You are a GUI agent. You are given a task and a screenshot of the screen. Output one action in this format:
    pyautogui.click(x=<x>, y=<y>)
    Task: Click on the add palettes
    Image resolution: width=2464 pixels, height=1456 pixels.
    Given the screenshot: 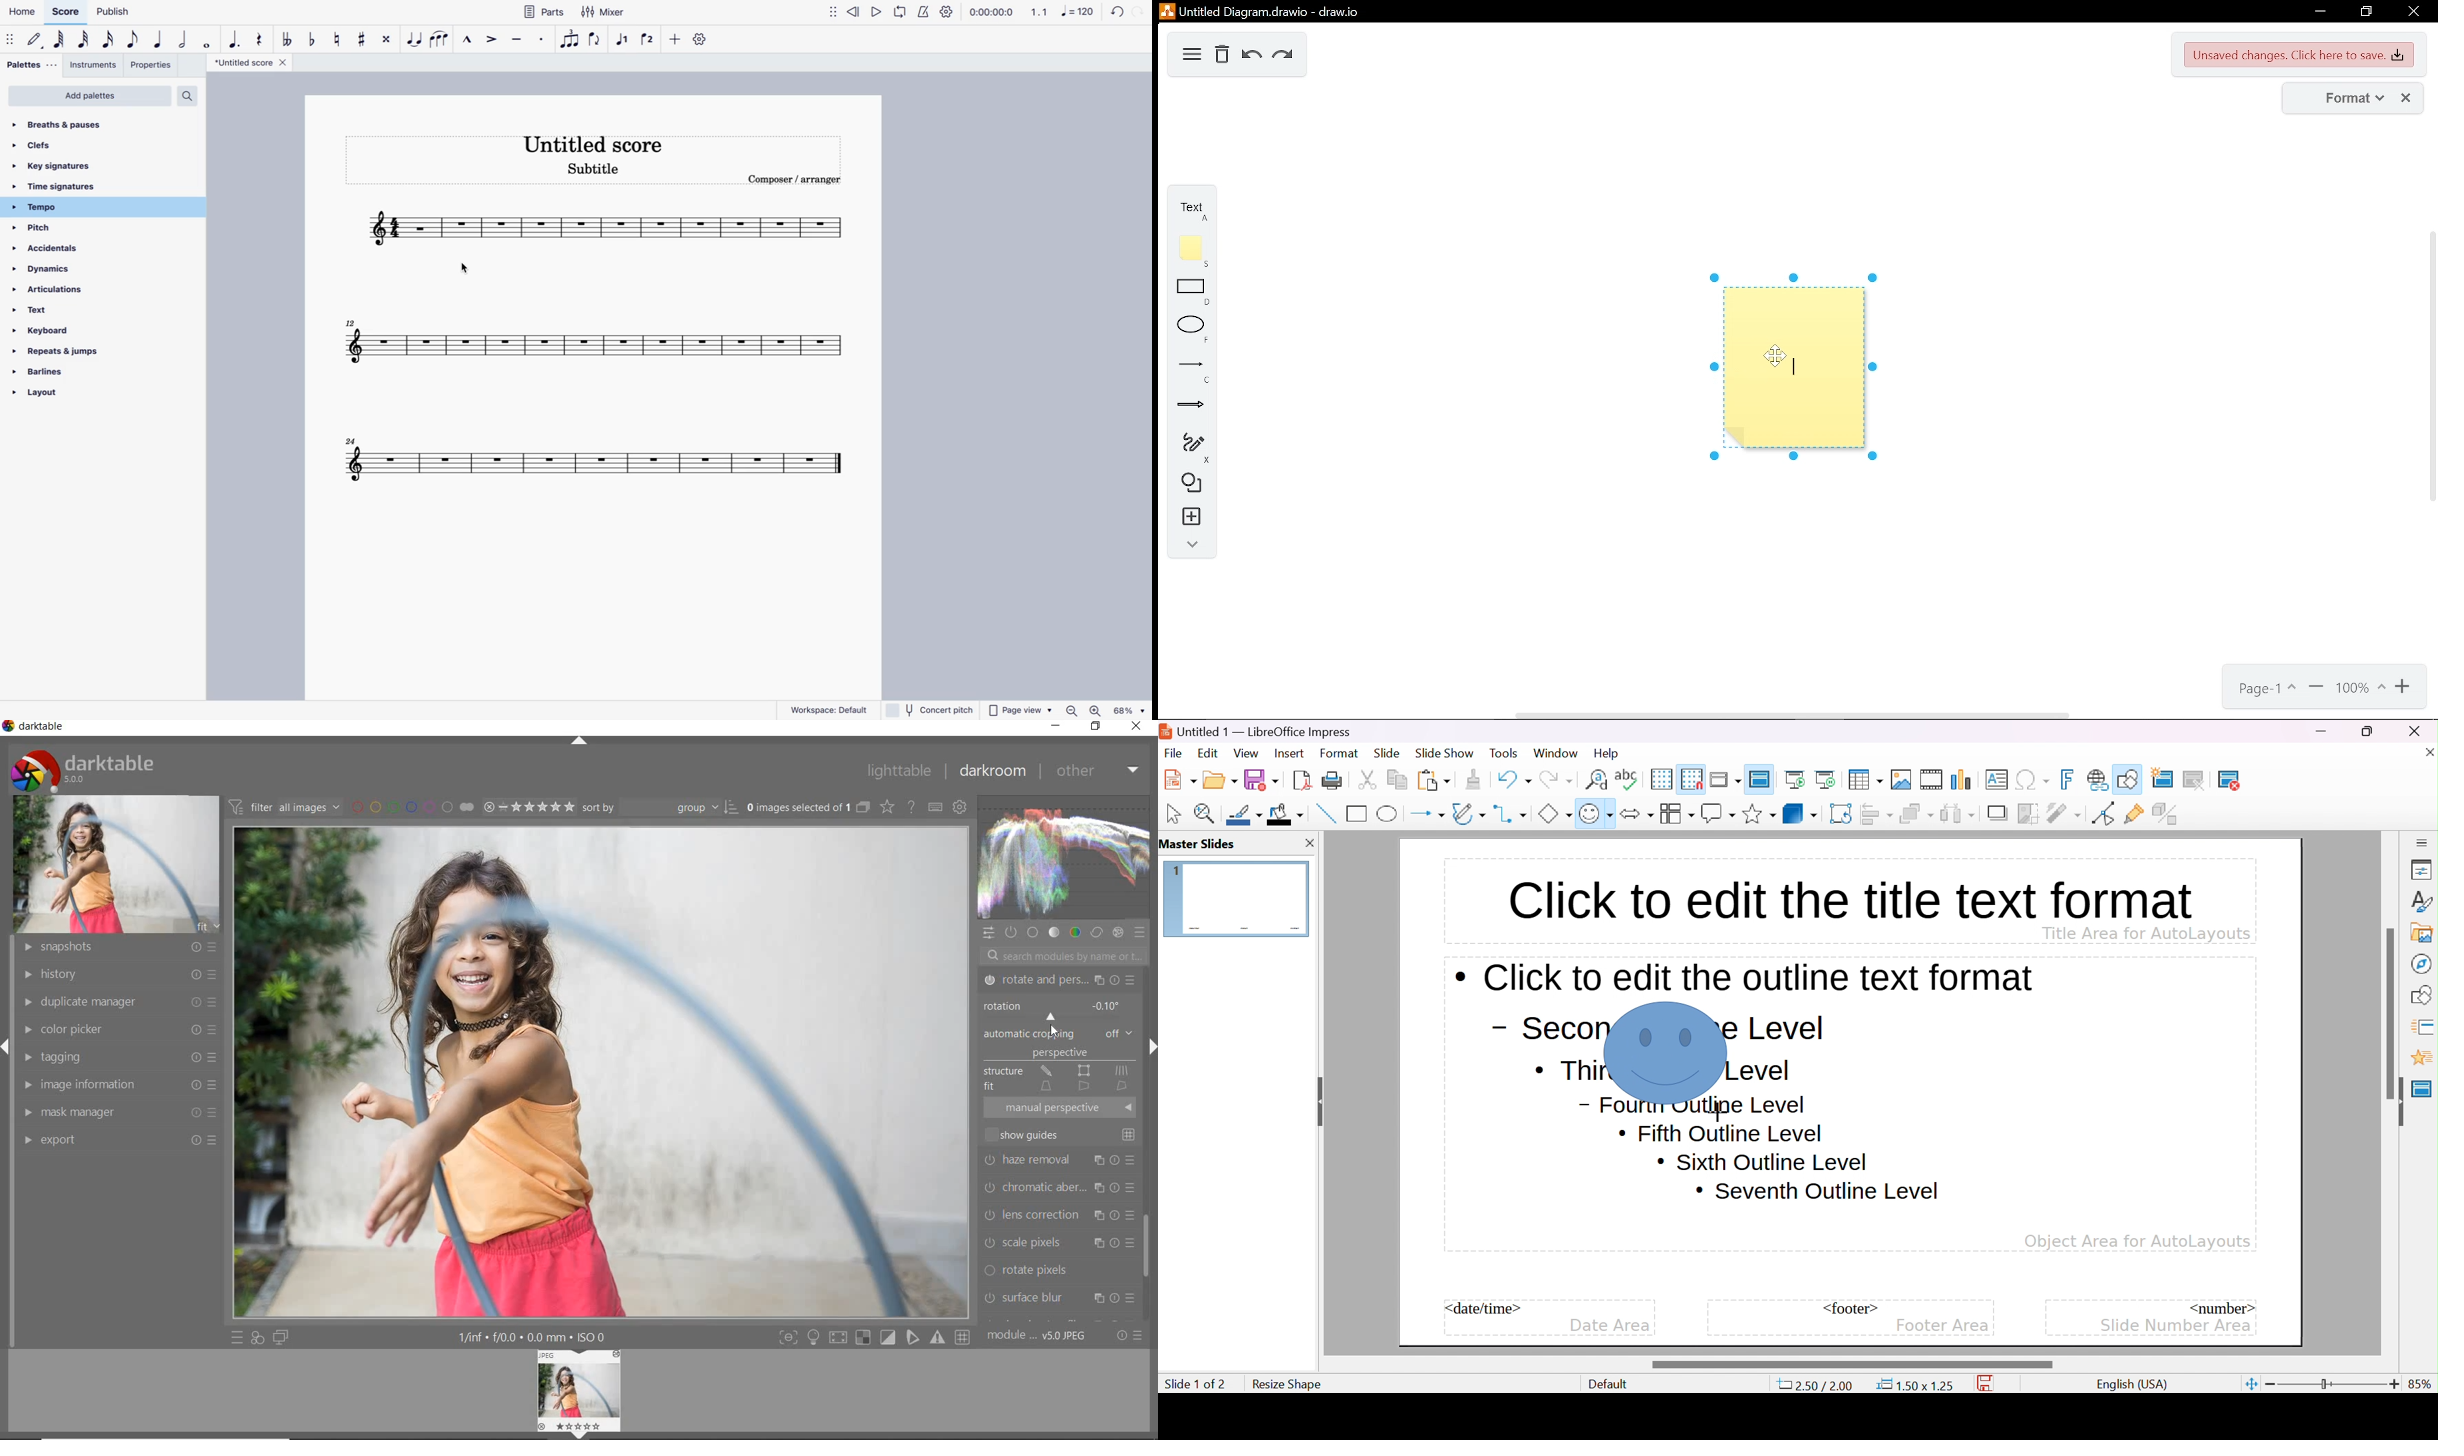 What is the action you would take?
    pyautogui.click(x=91, y=96)
    